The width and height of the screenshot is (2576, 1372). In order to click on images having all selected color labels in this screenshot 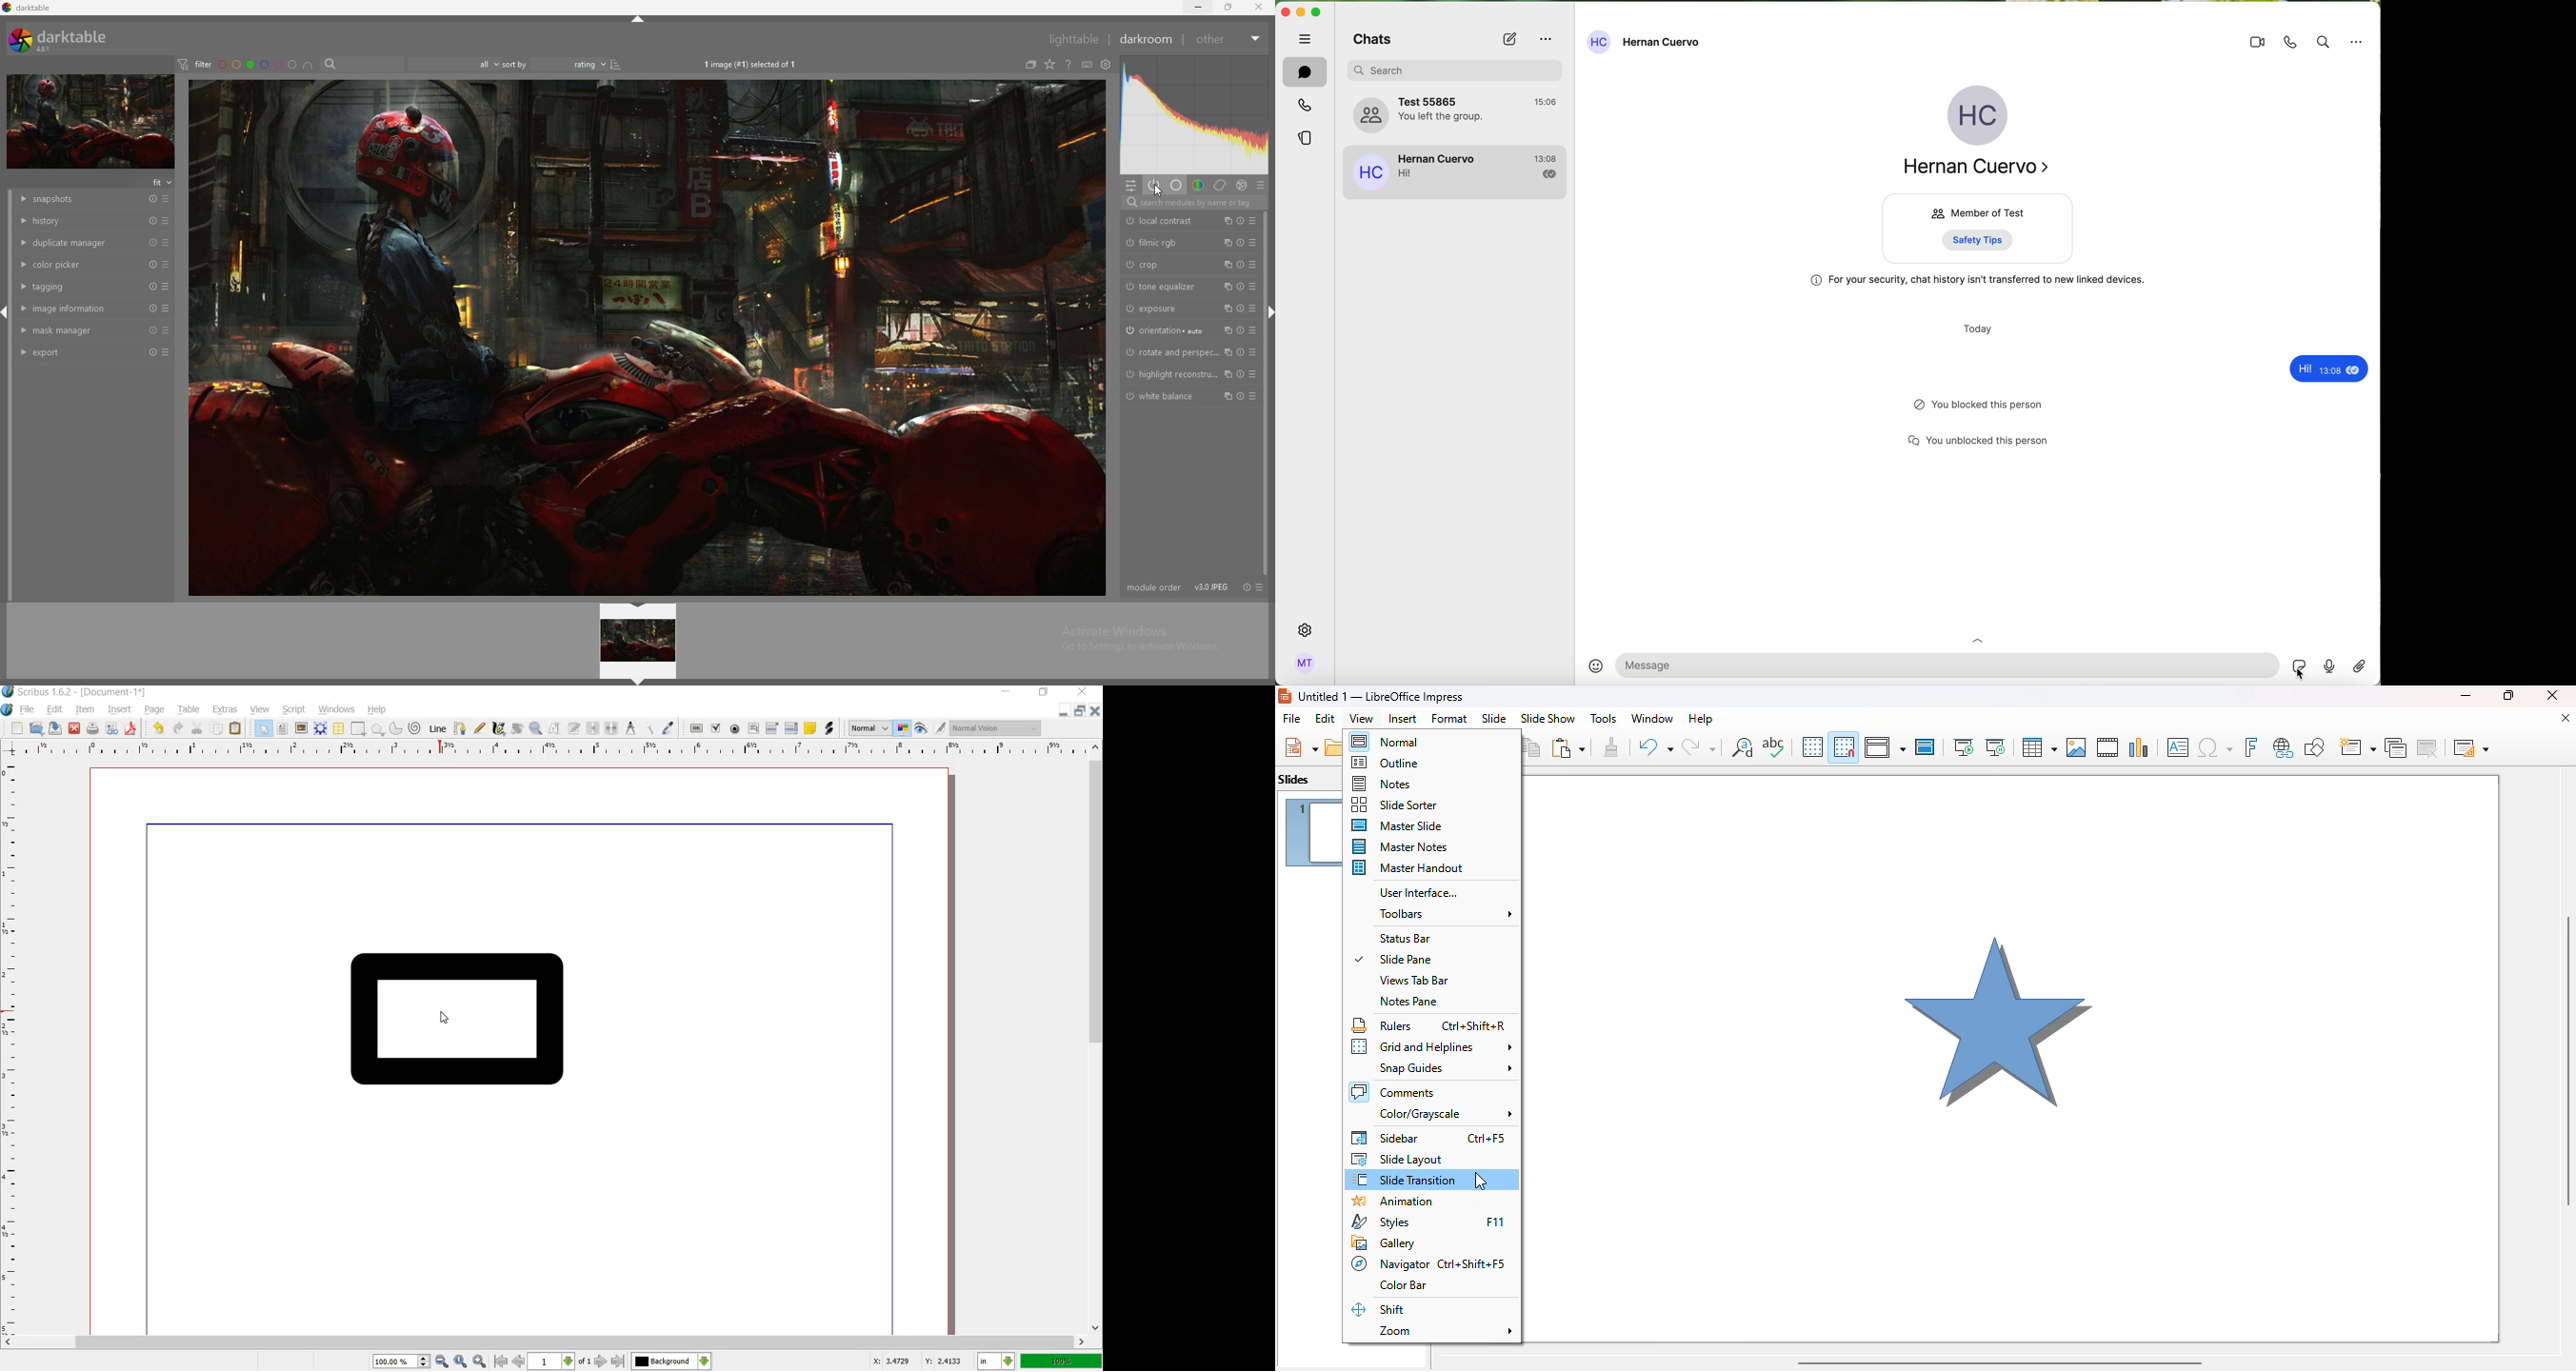, I will do `click(308, 64)`.